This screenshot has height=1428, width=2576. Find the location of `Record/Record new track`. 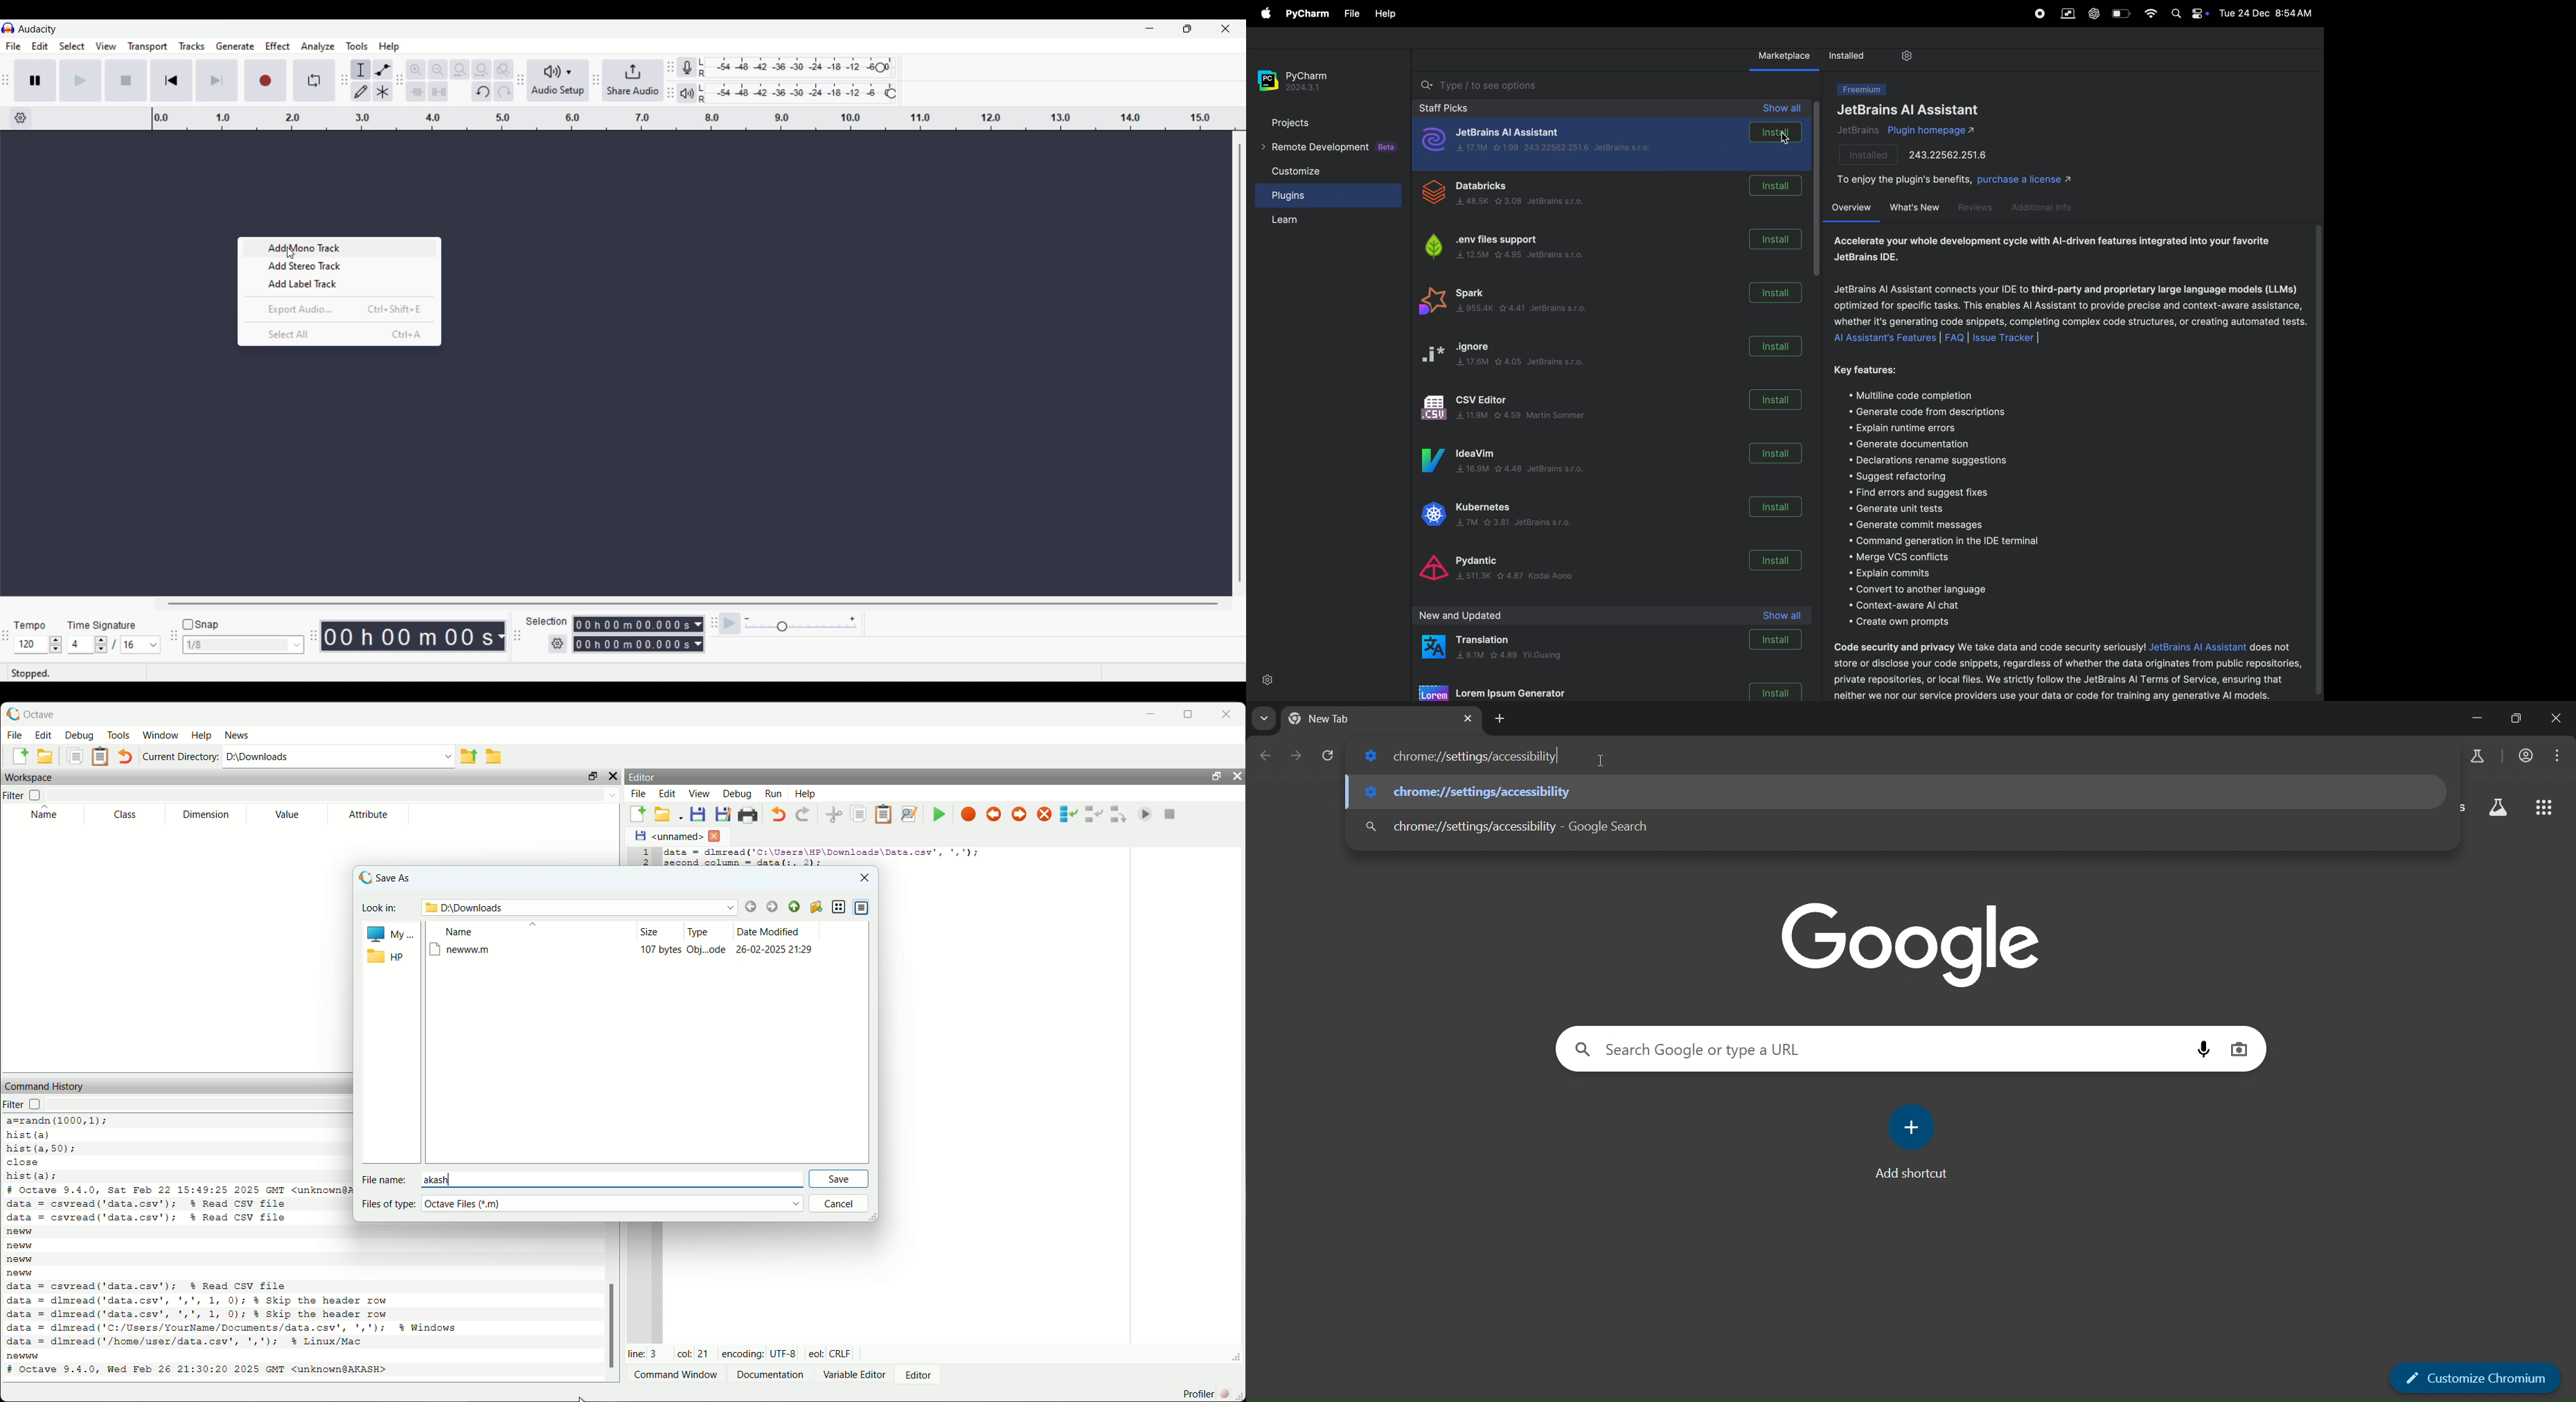

Record/Record new track is located at coordinates (266, 80).